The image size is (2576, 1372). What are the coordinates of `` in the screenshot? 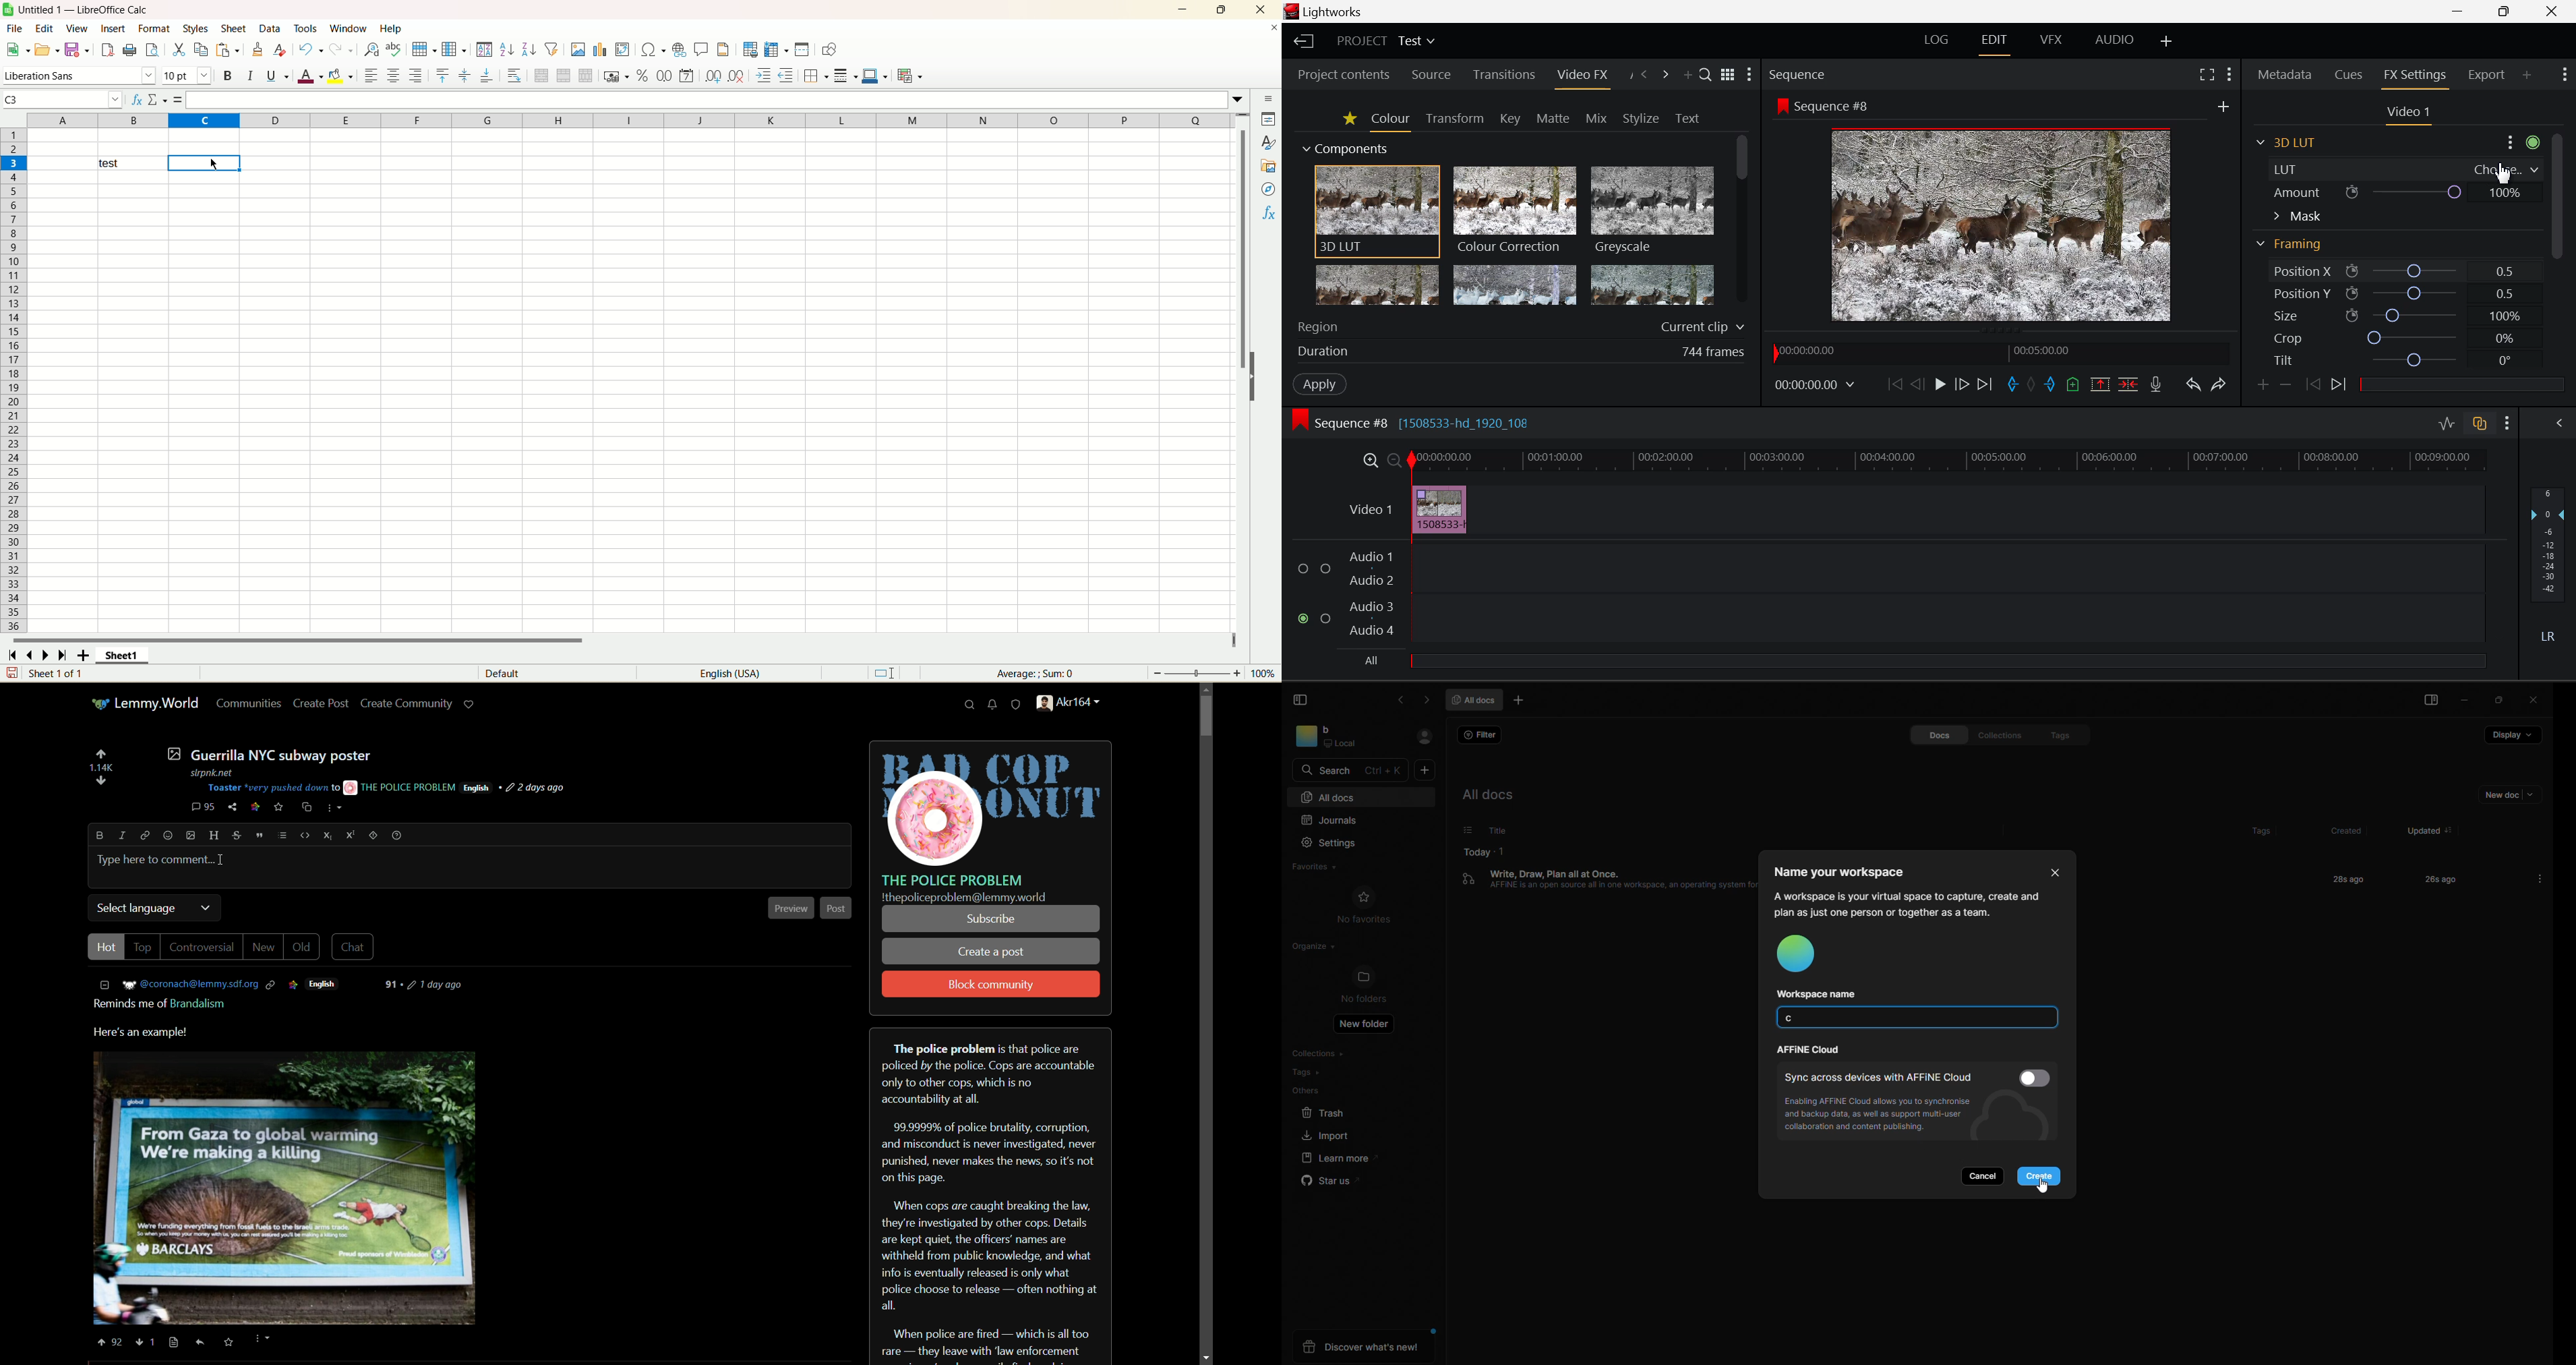 It's located at (392, 986).